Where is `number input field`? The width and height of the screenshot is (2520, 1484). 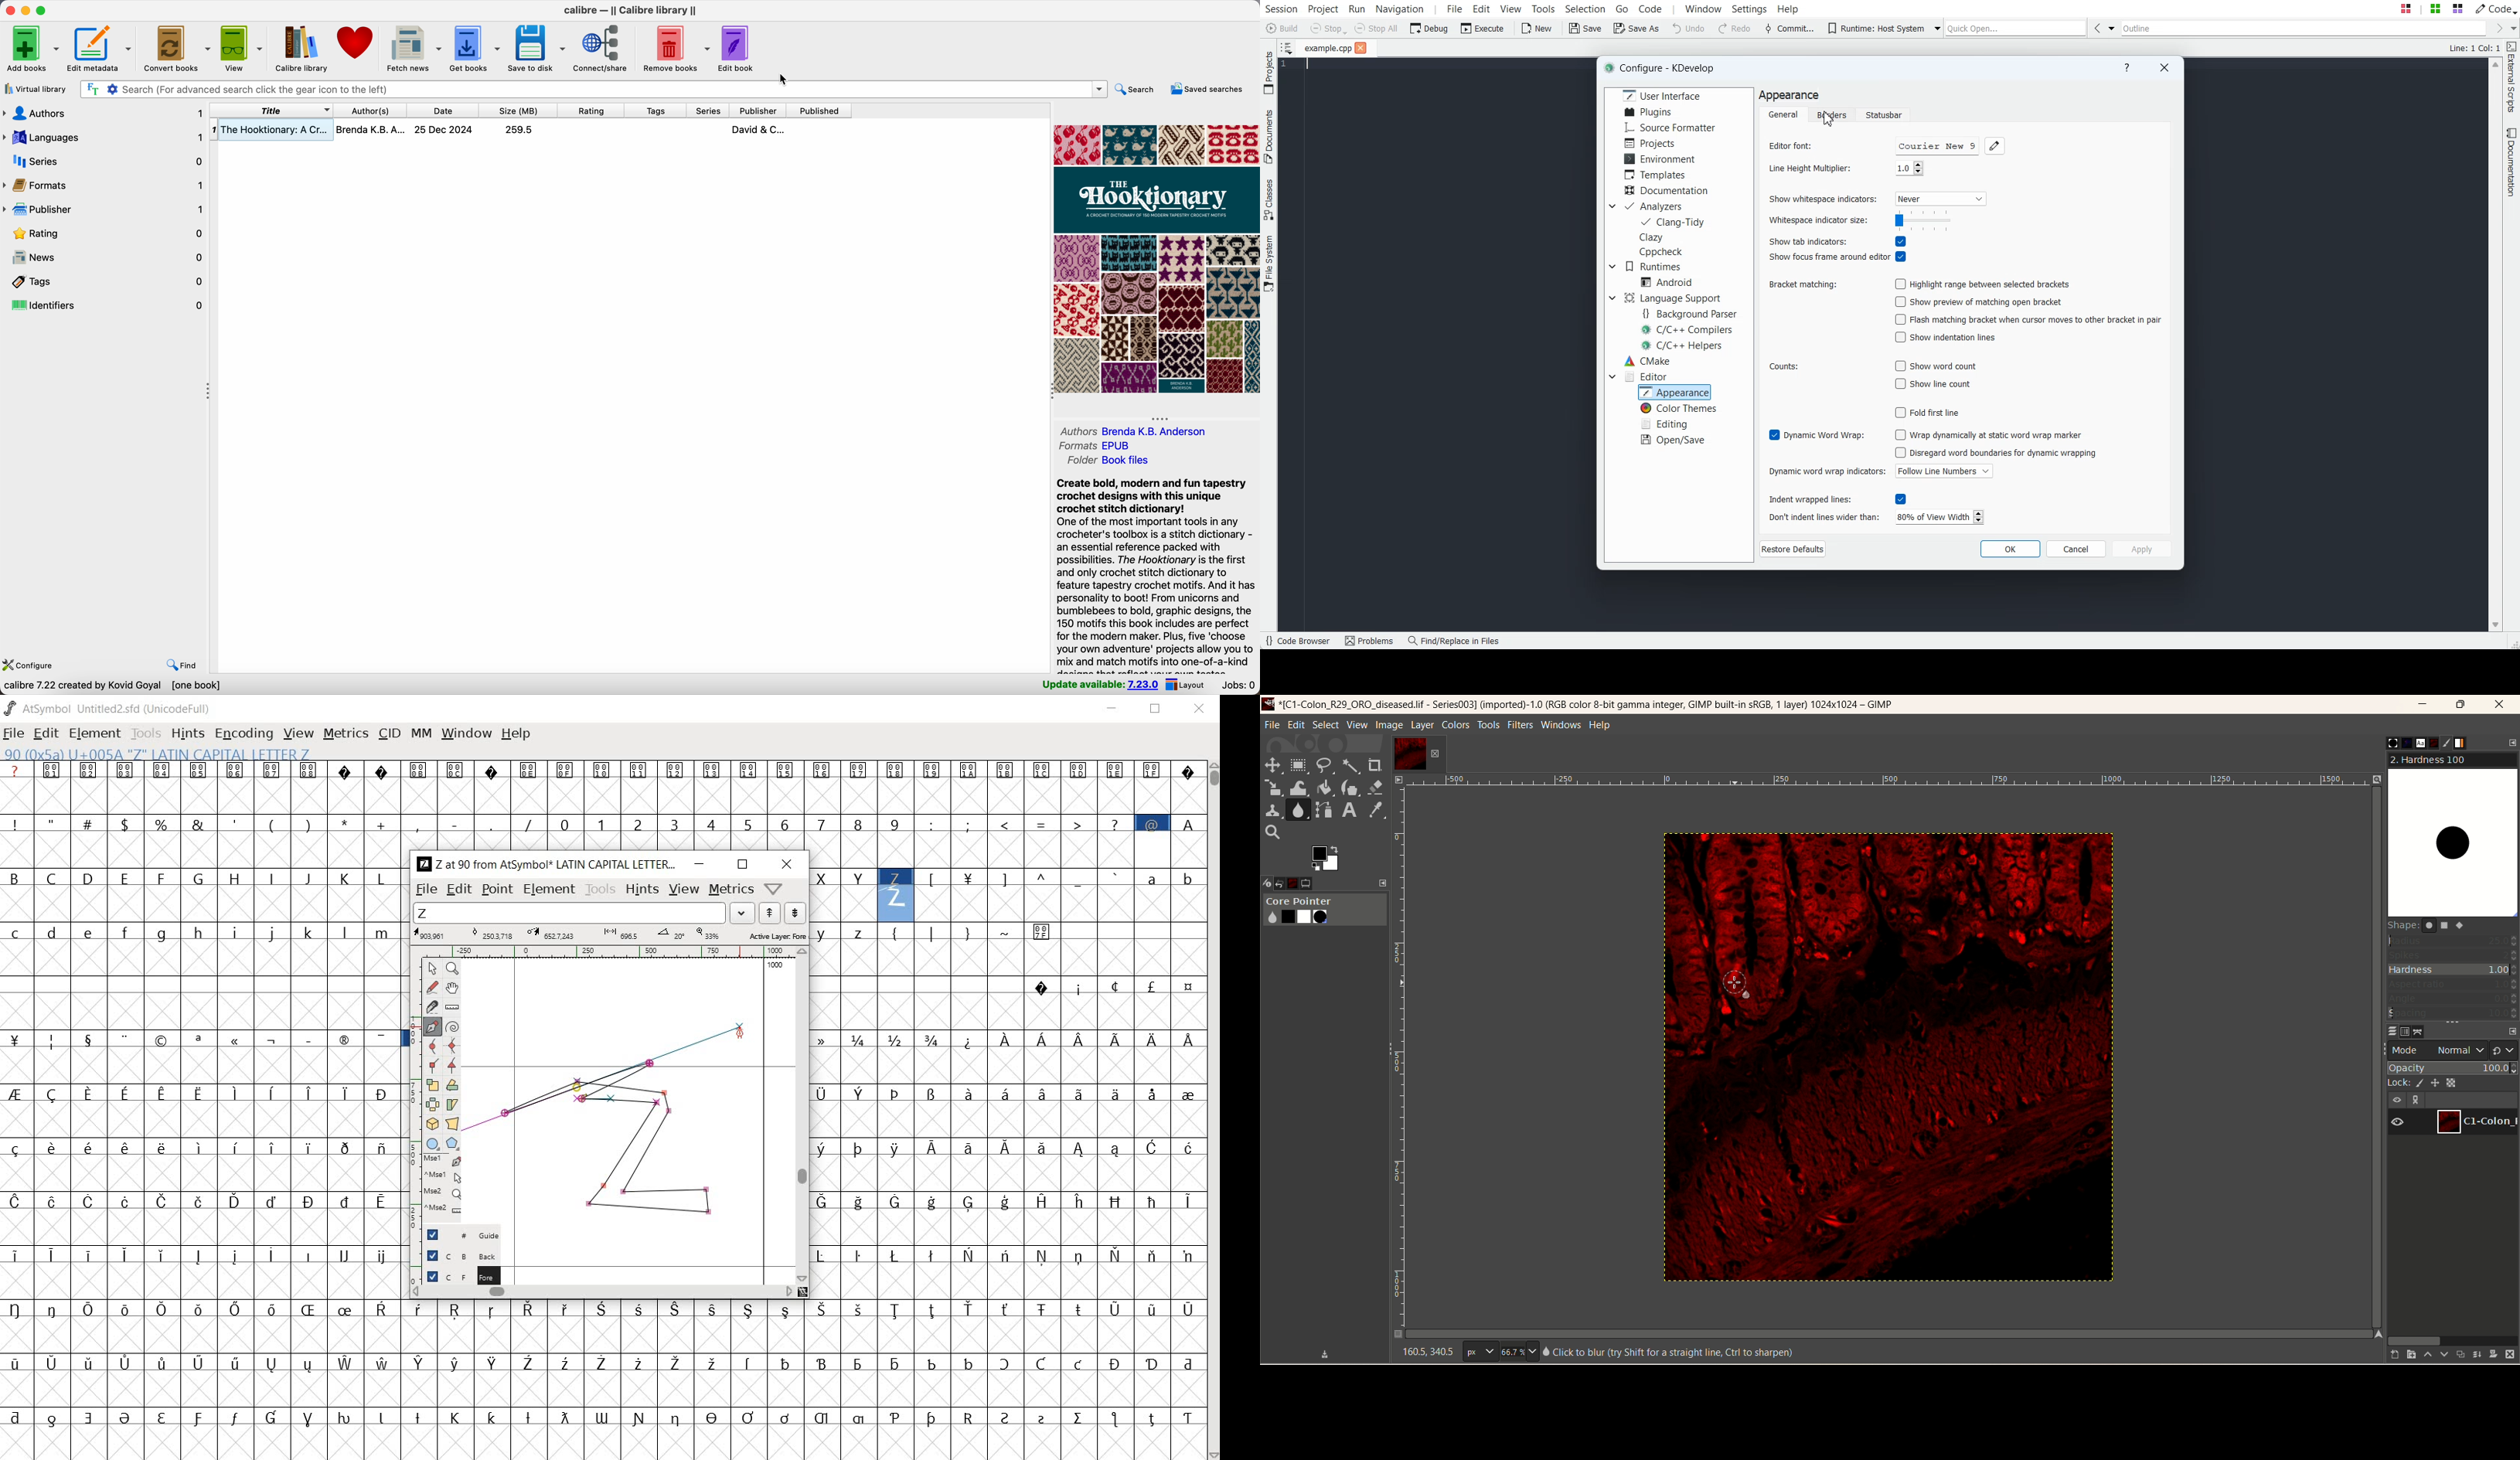 number input field is located at coordinates (1909, 168).